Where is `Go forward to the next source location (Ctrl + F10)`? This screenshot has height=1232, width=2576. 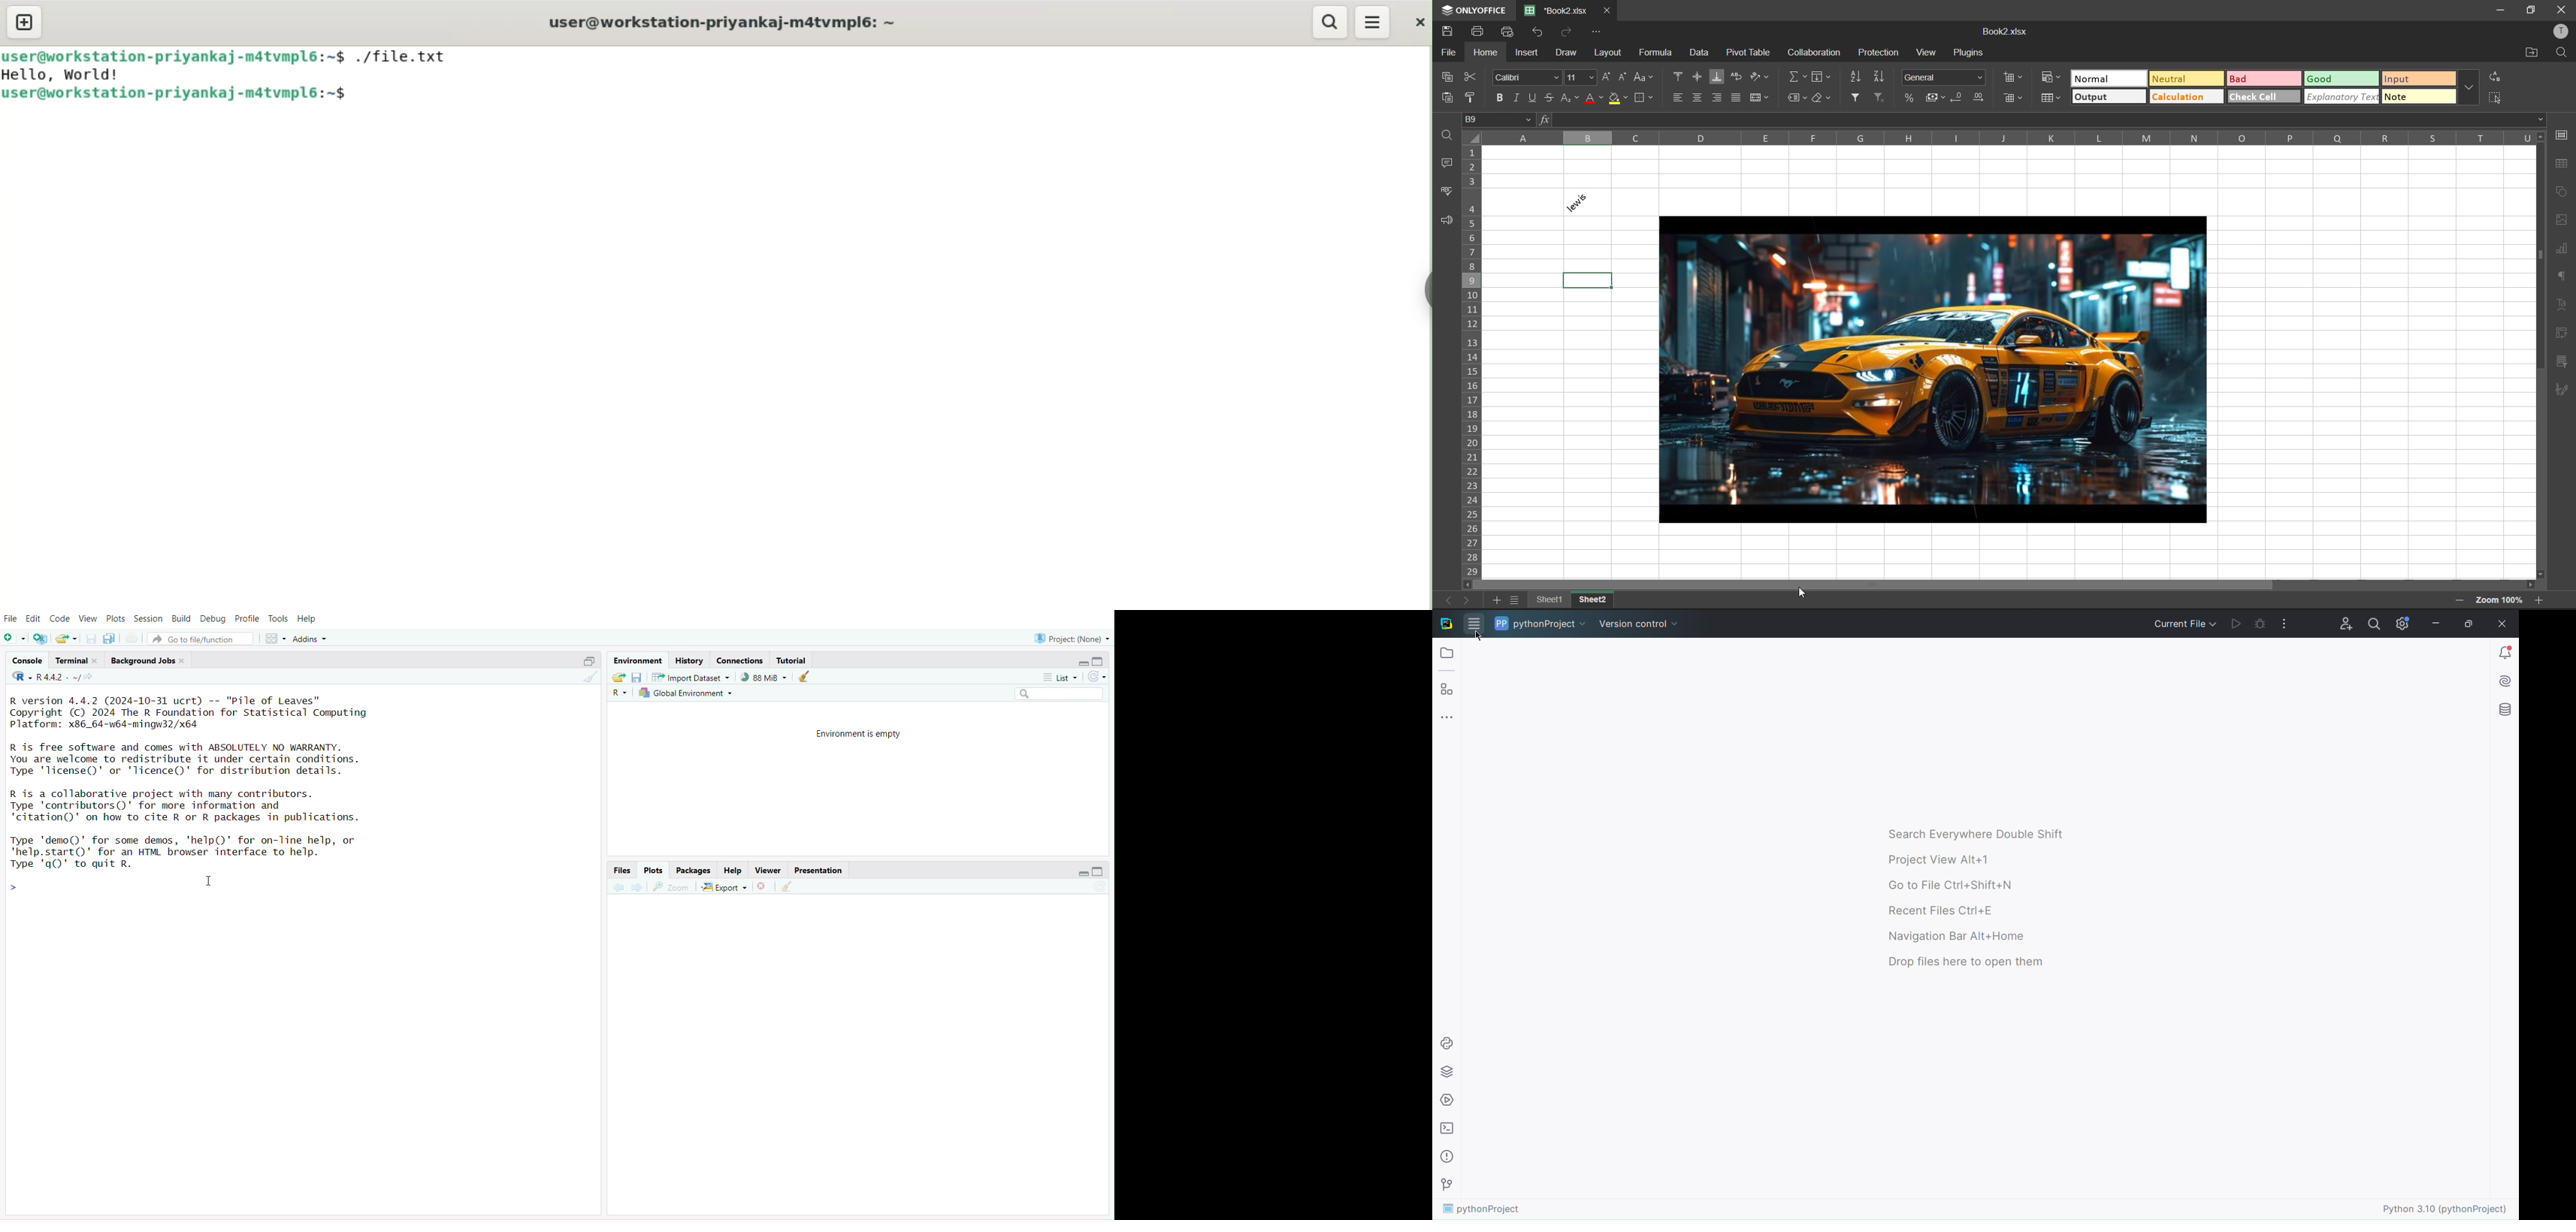
Go forward to the next source location (Ctrl + F10) is located at coordinates (638, 888).